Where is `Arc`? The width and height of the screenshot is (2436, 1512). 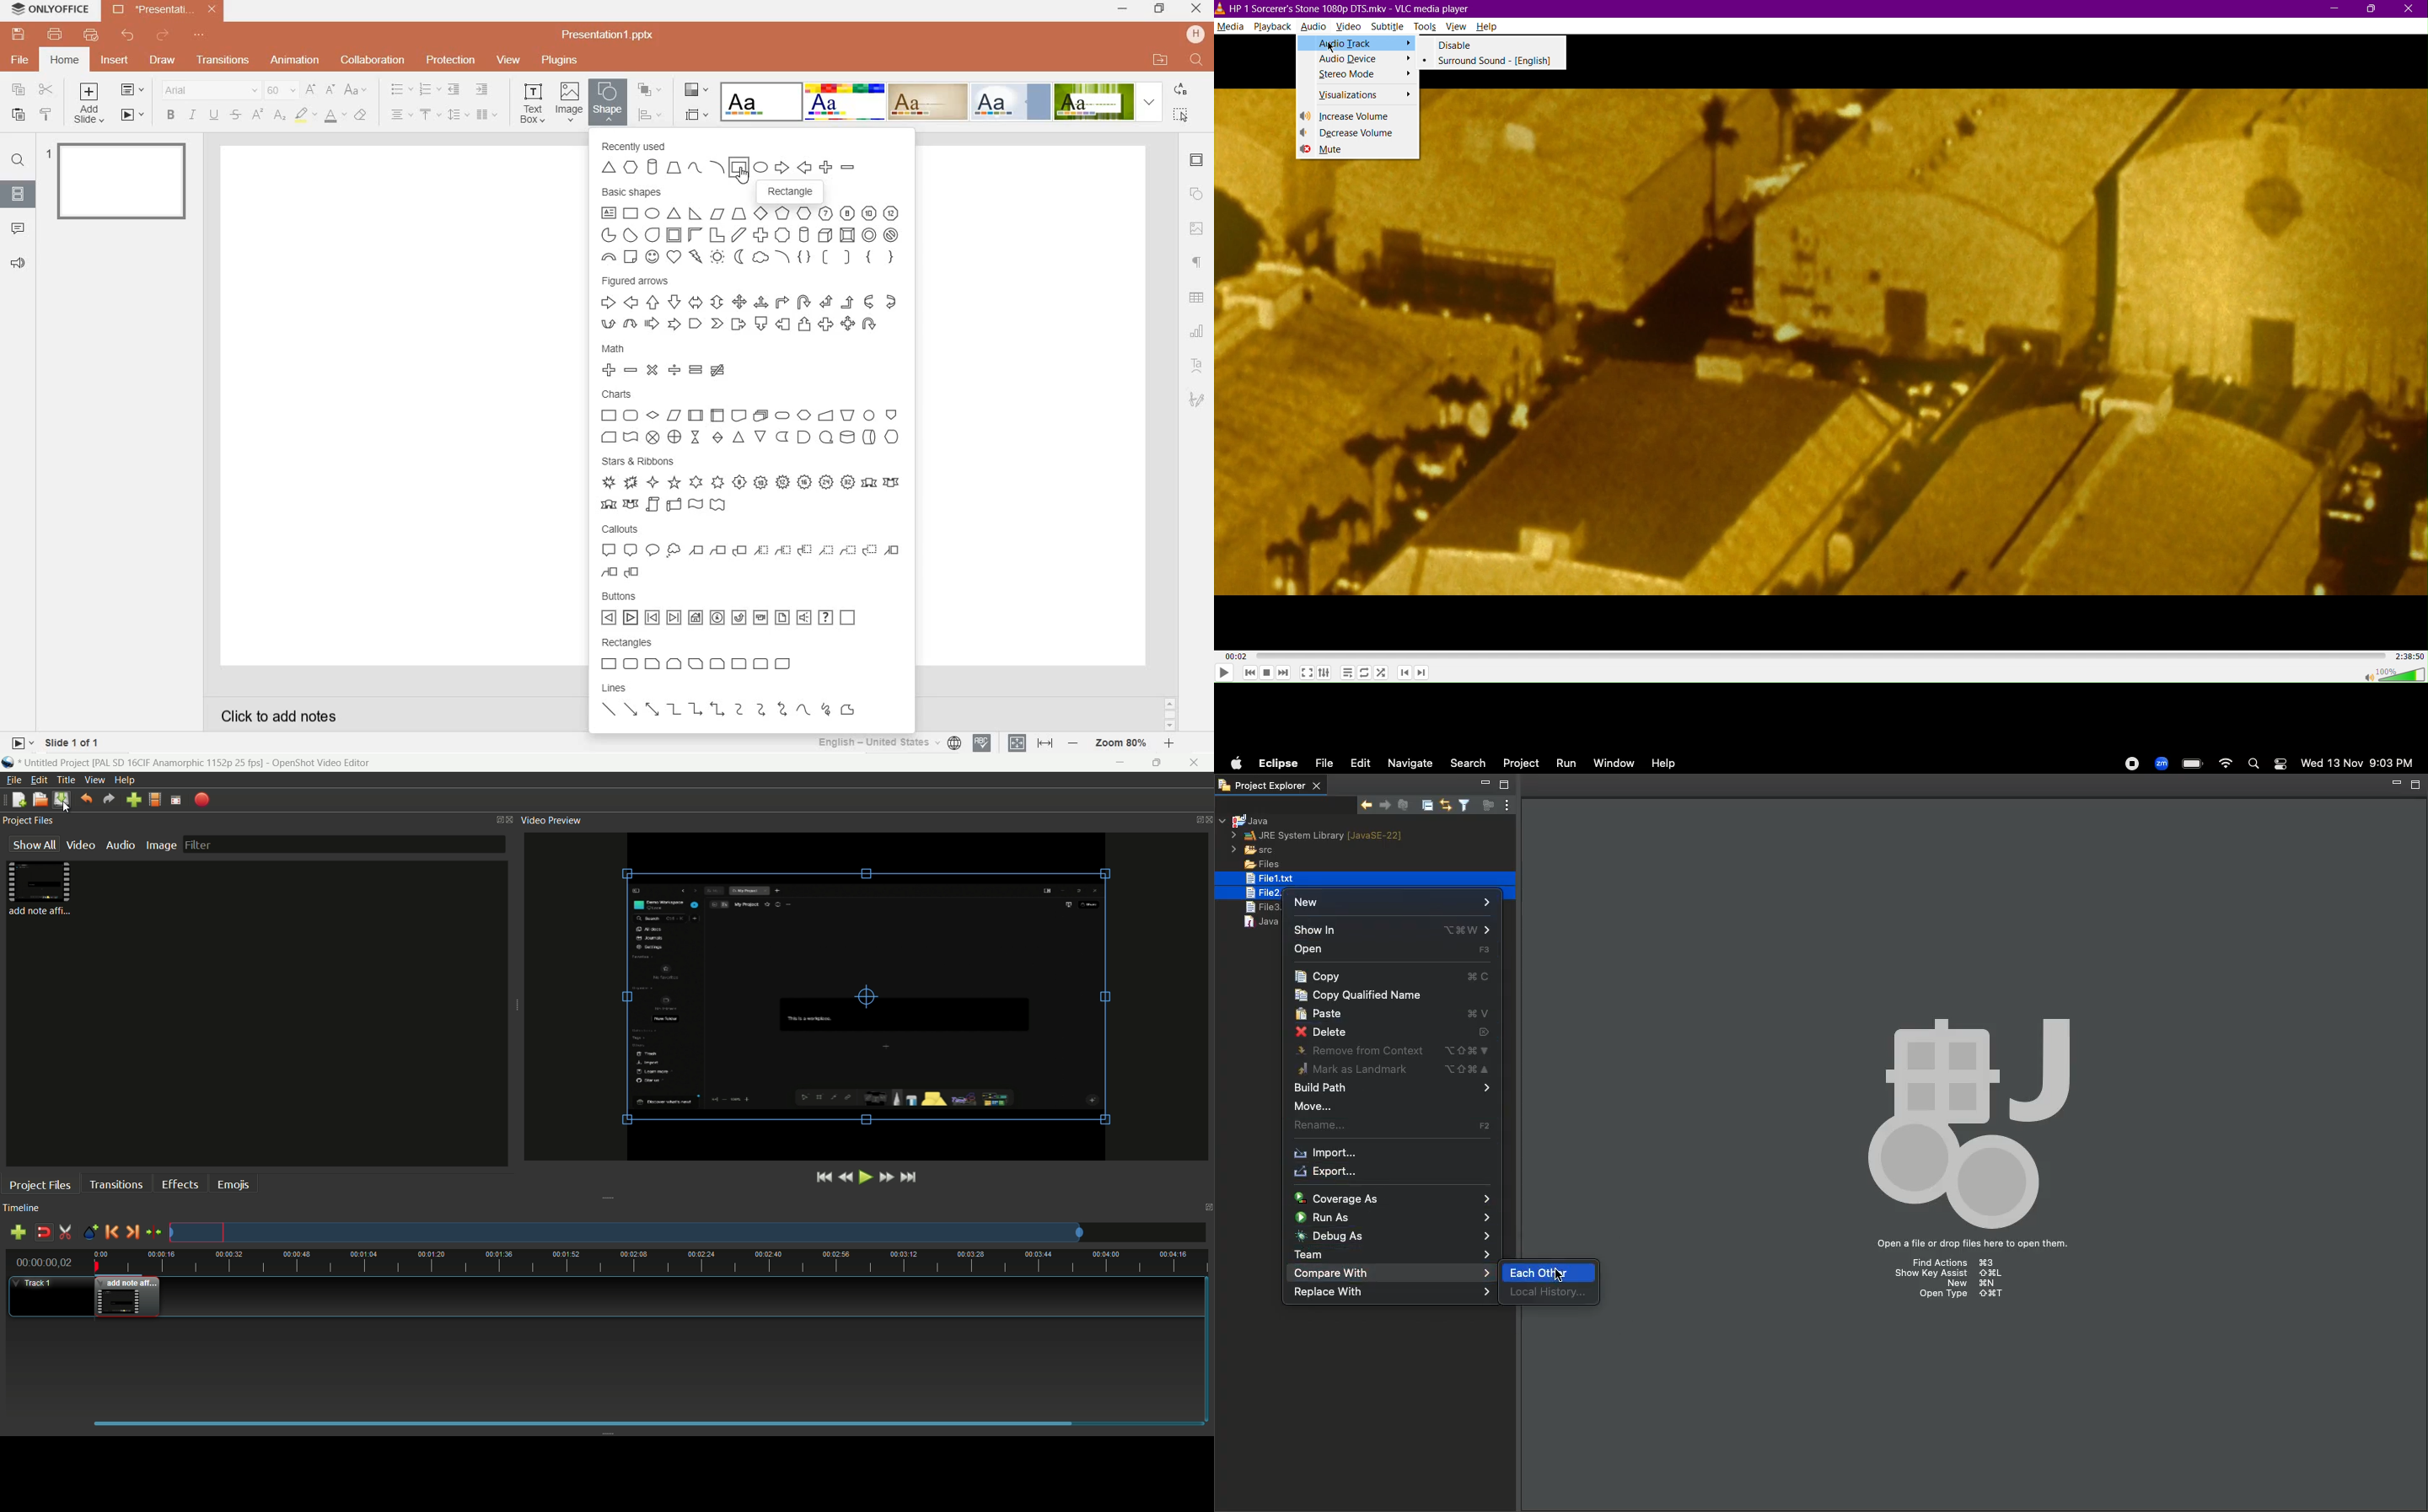
Arc is located at coordinates (783, 258).